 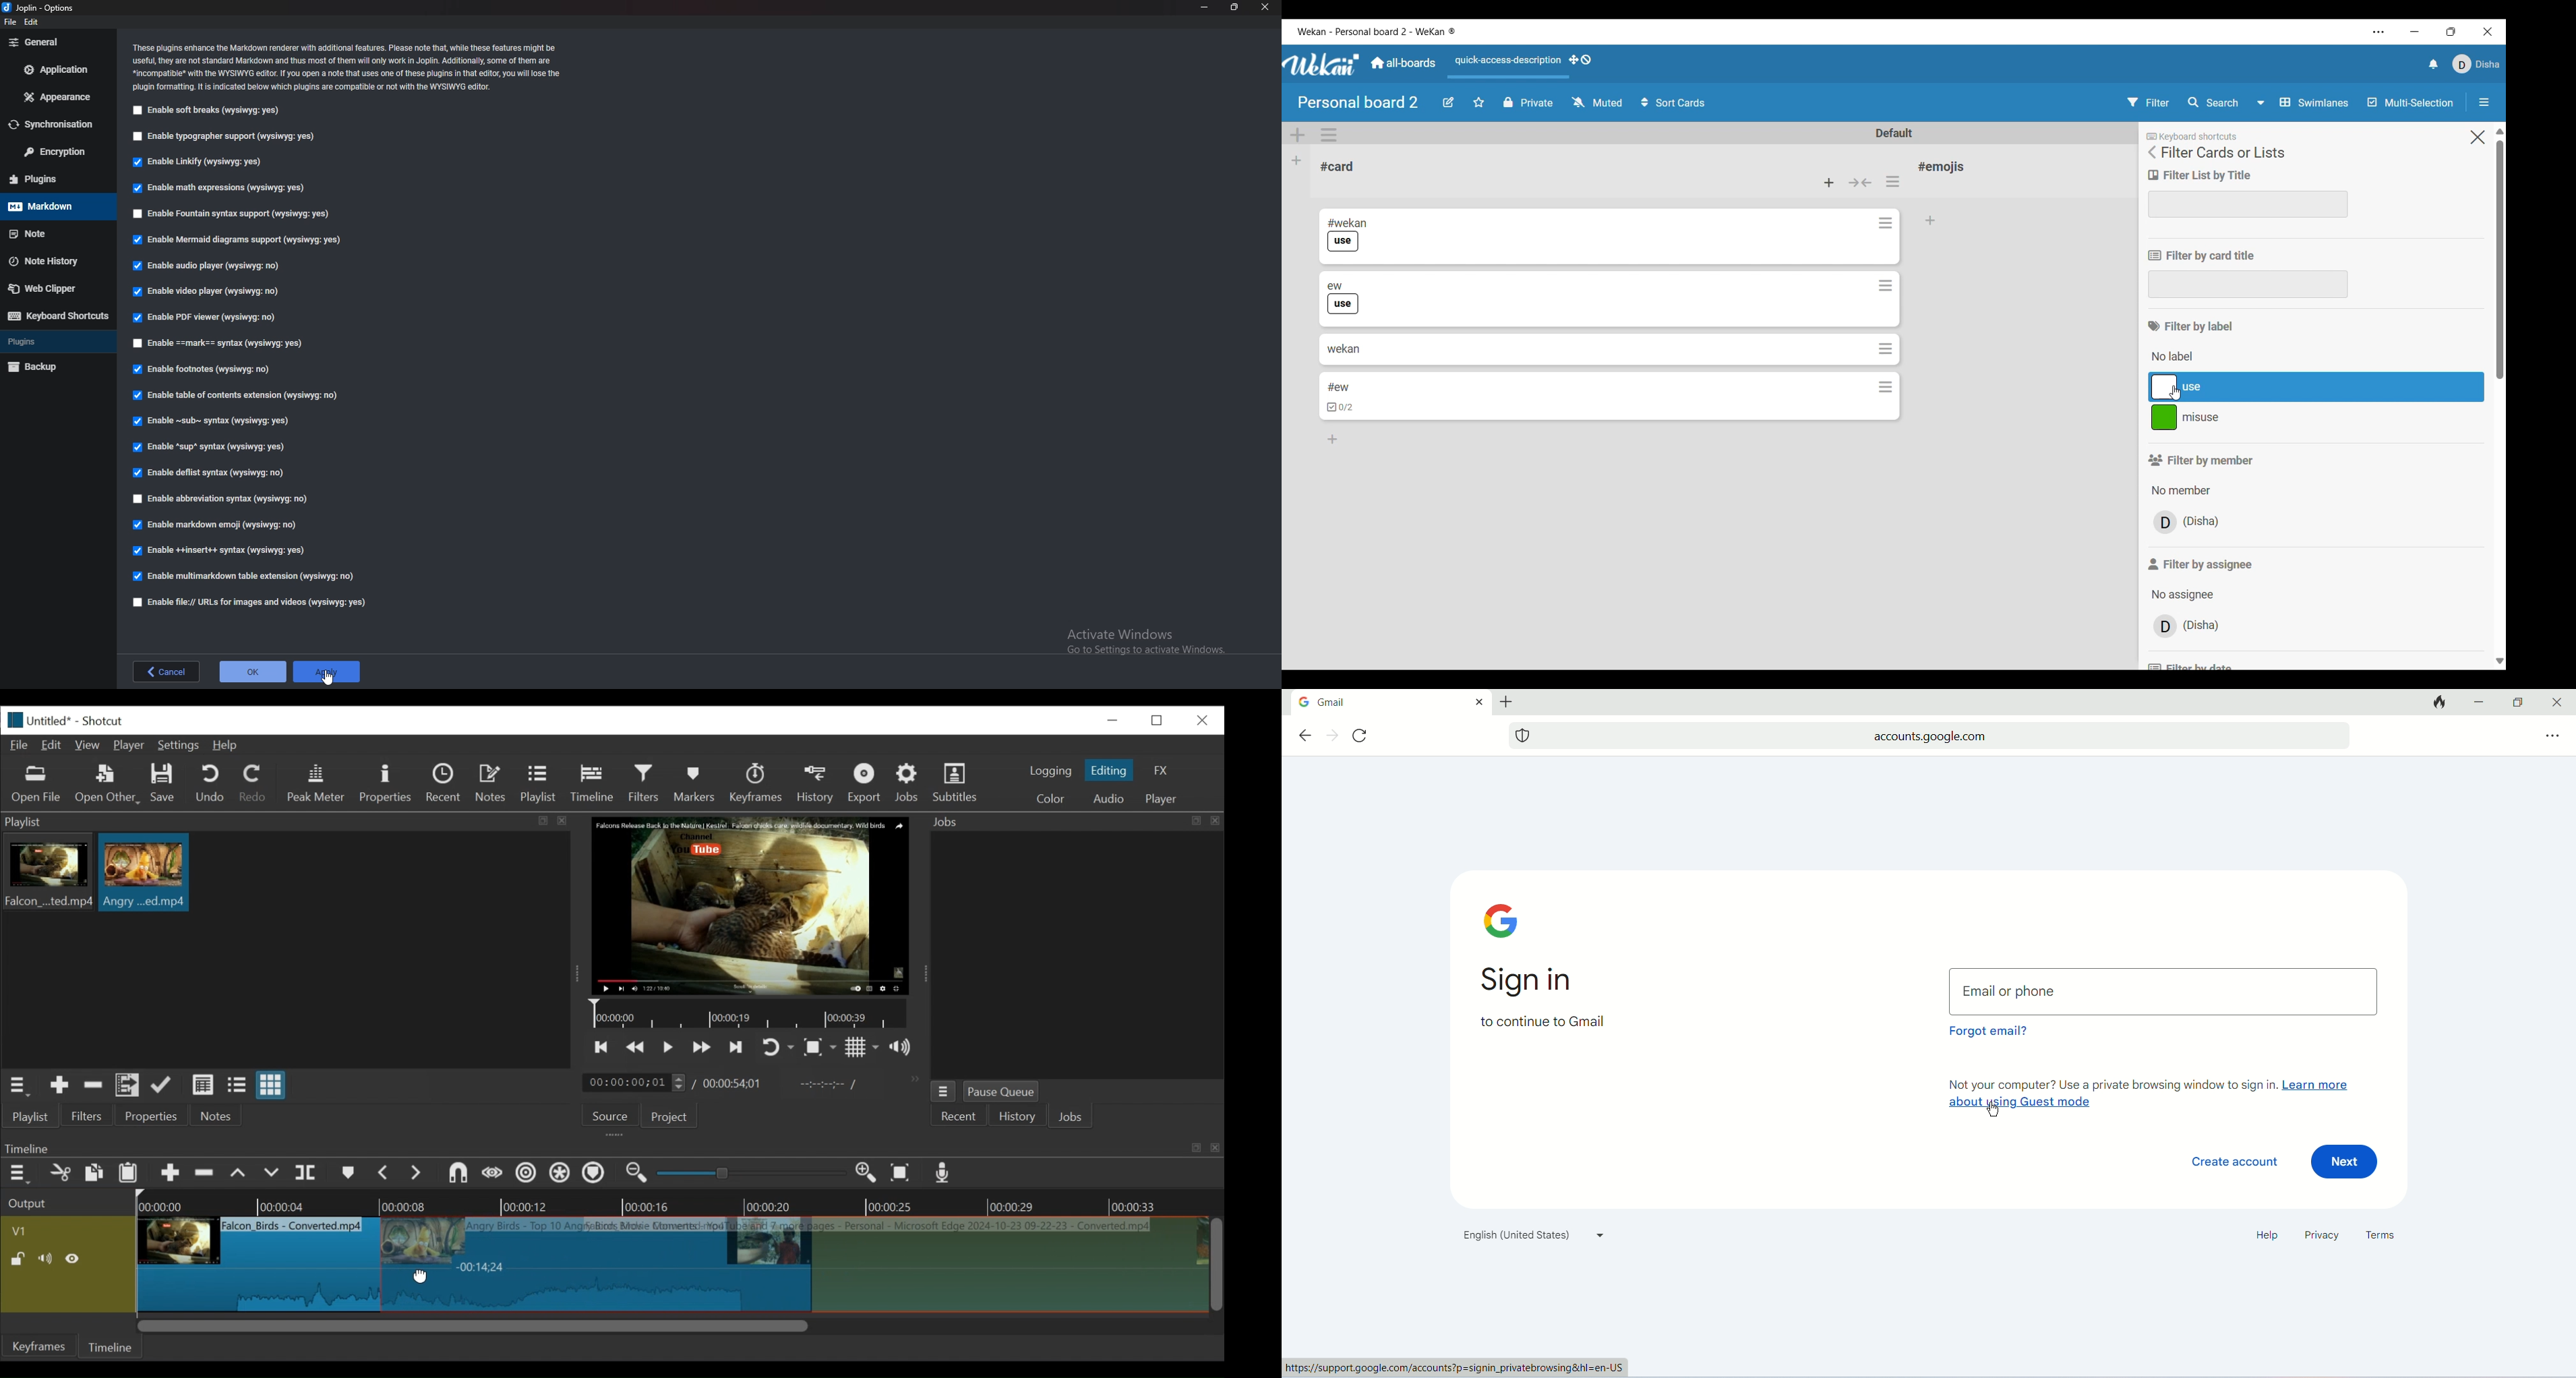 I want to click on Webclipper, so click(x=59, y=288).